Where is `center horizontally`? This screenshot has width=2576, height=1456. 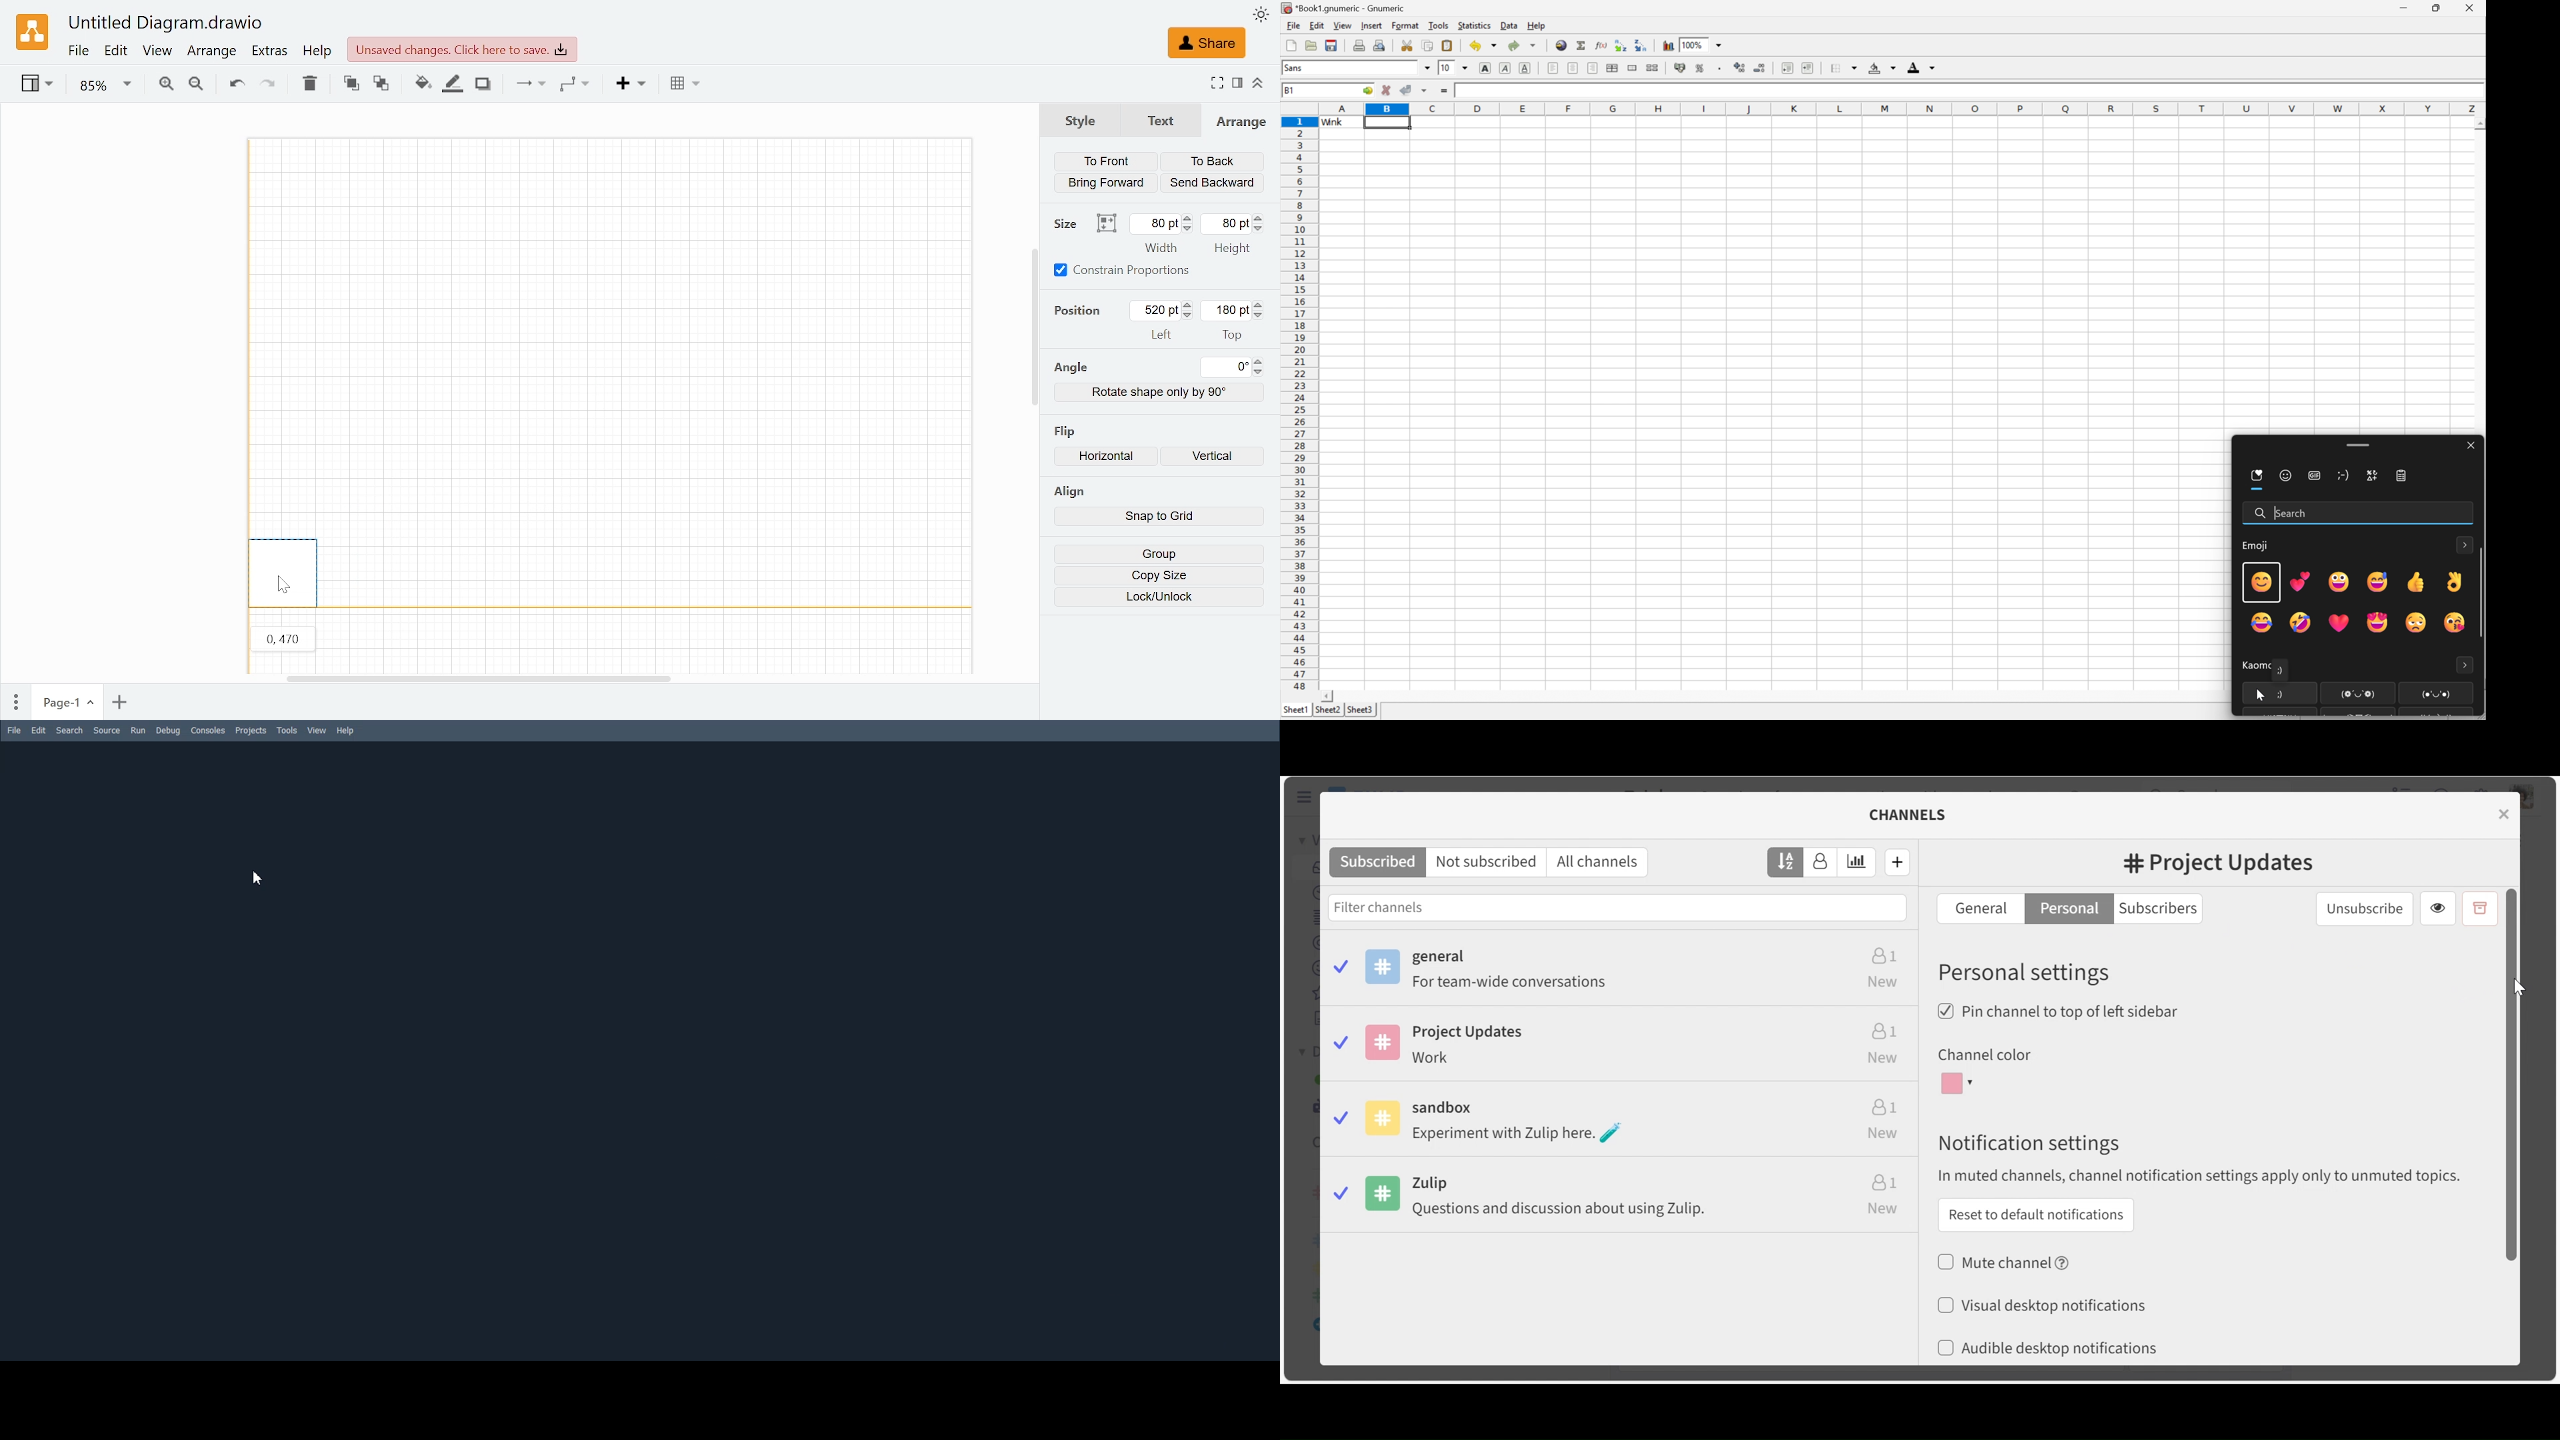
center horizontally is located at coordinates (1613, 67).